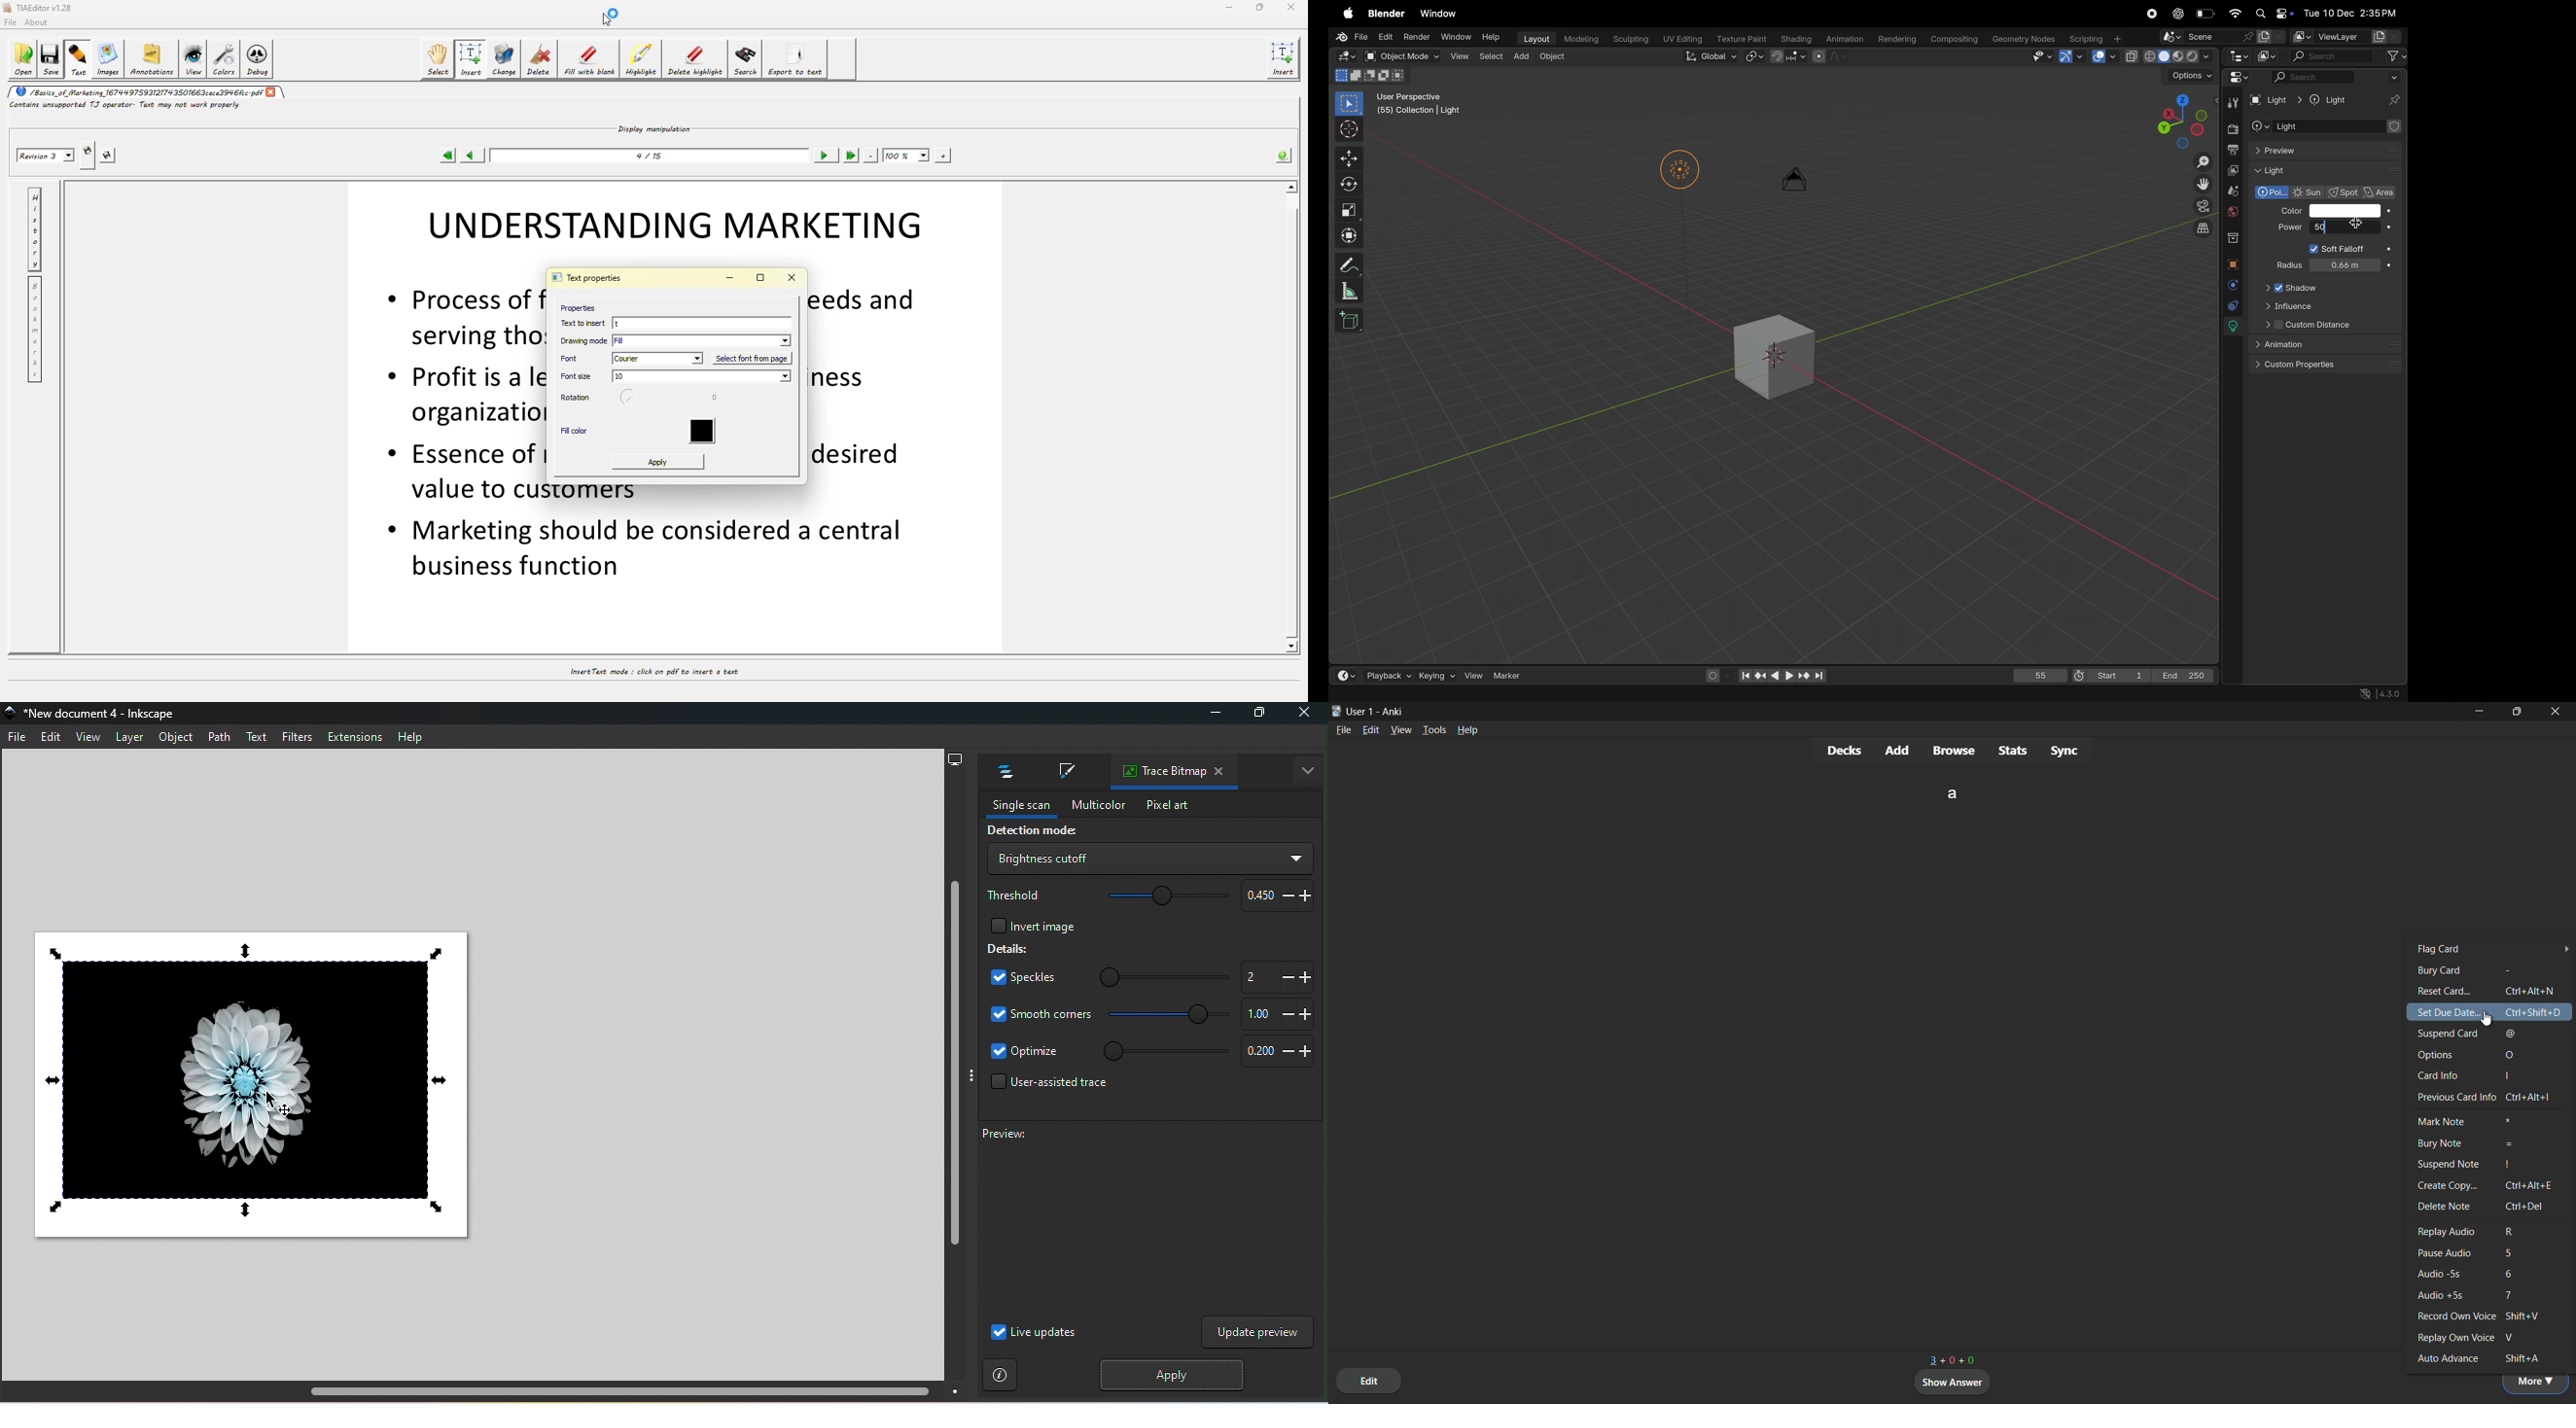 The image size is (2576, 1428). I want to click on Increase or decrease threshold, so click(1274, 895).